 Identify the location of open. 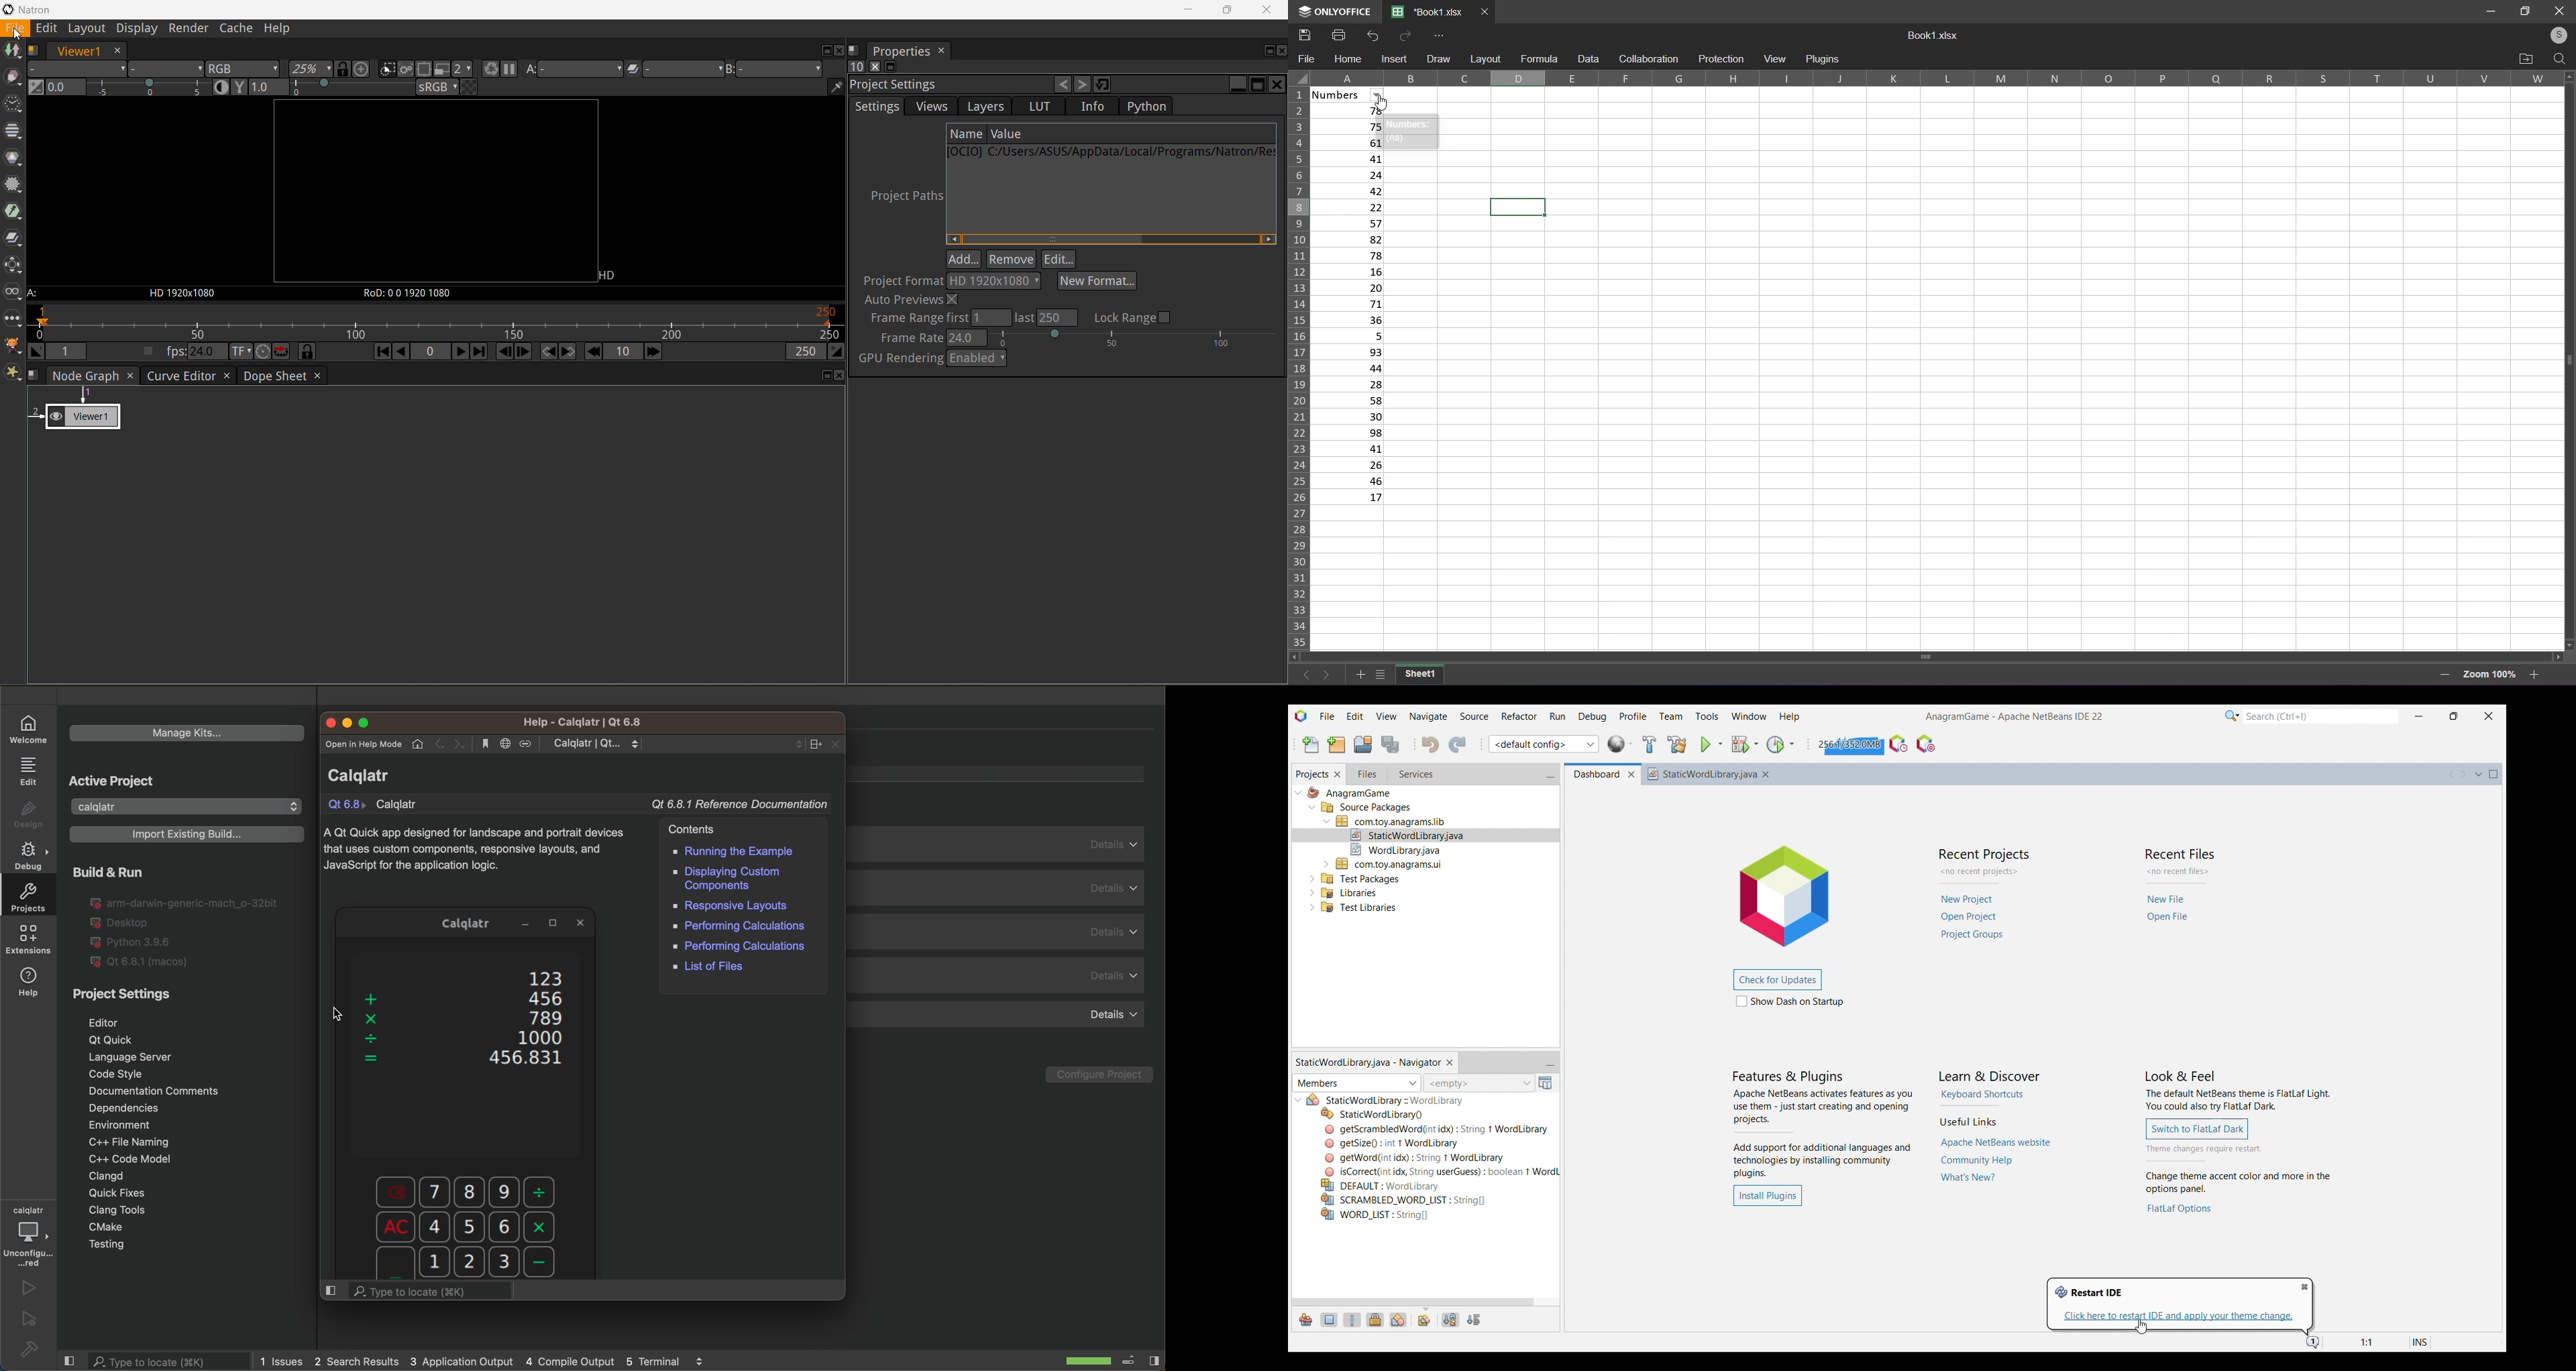
(2526, 58).